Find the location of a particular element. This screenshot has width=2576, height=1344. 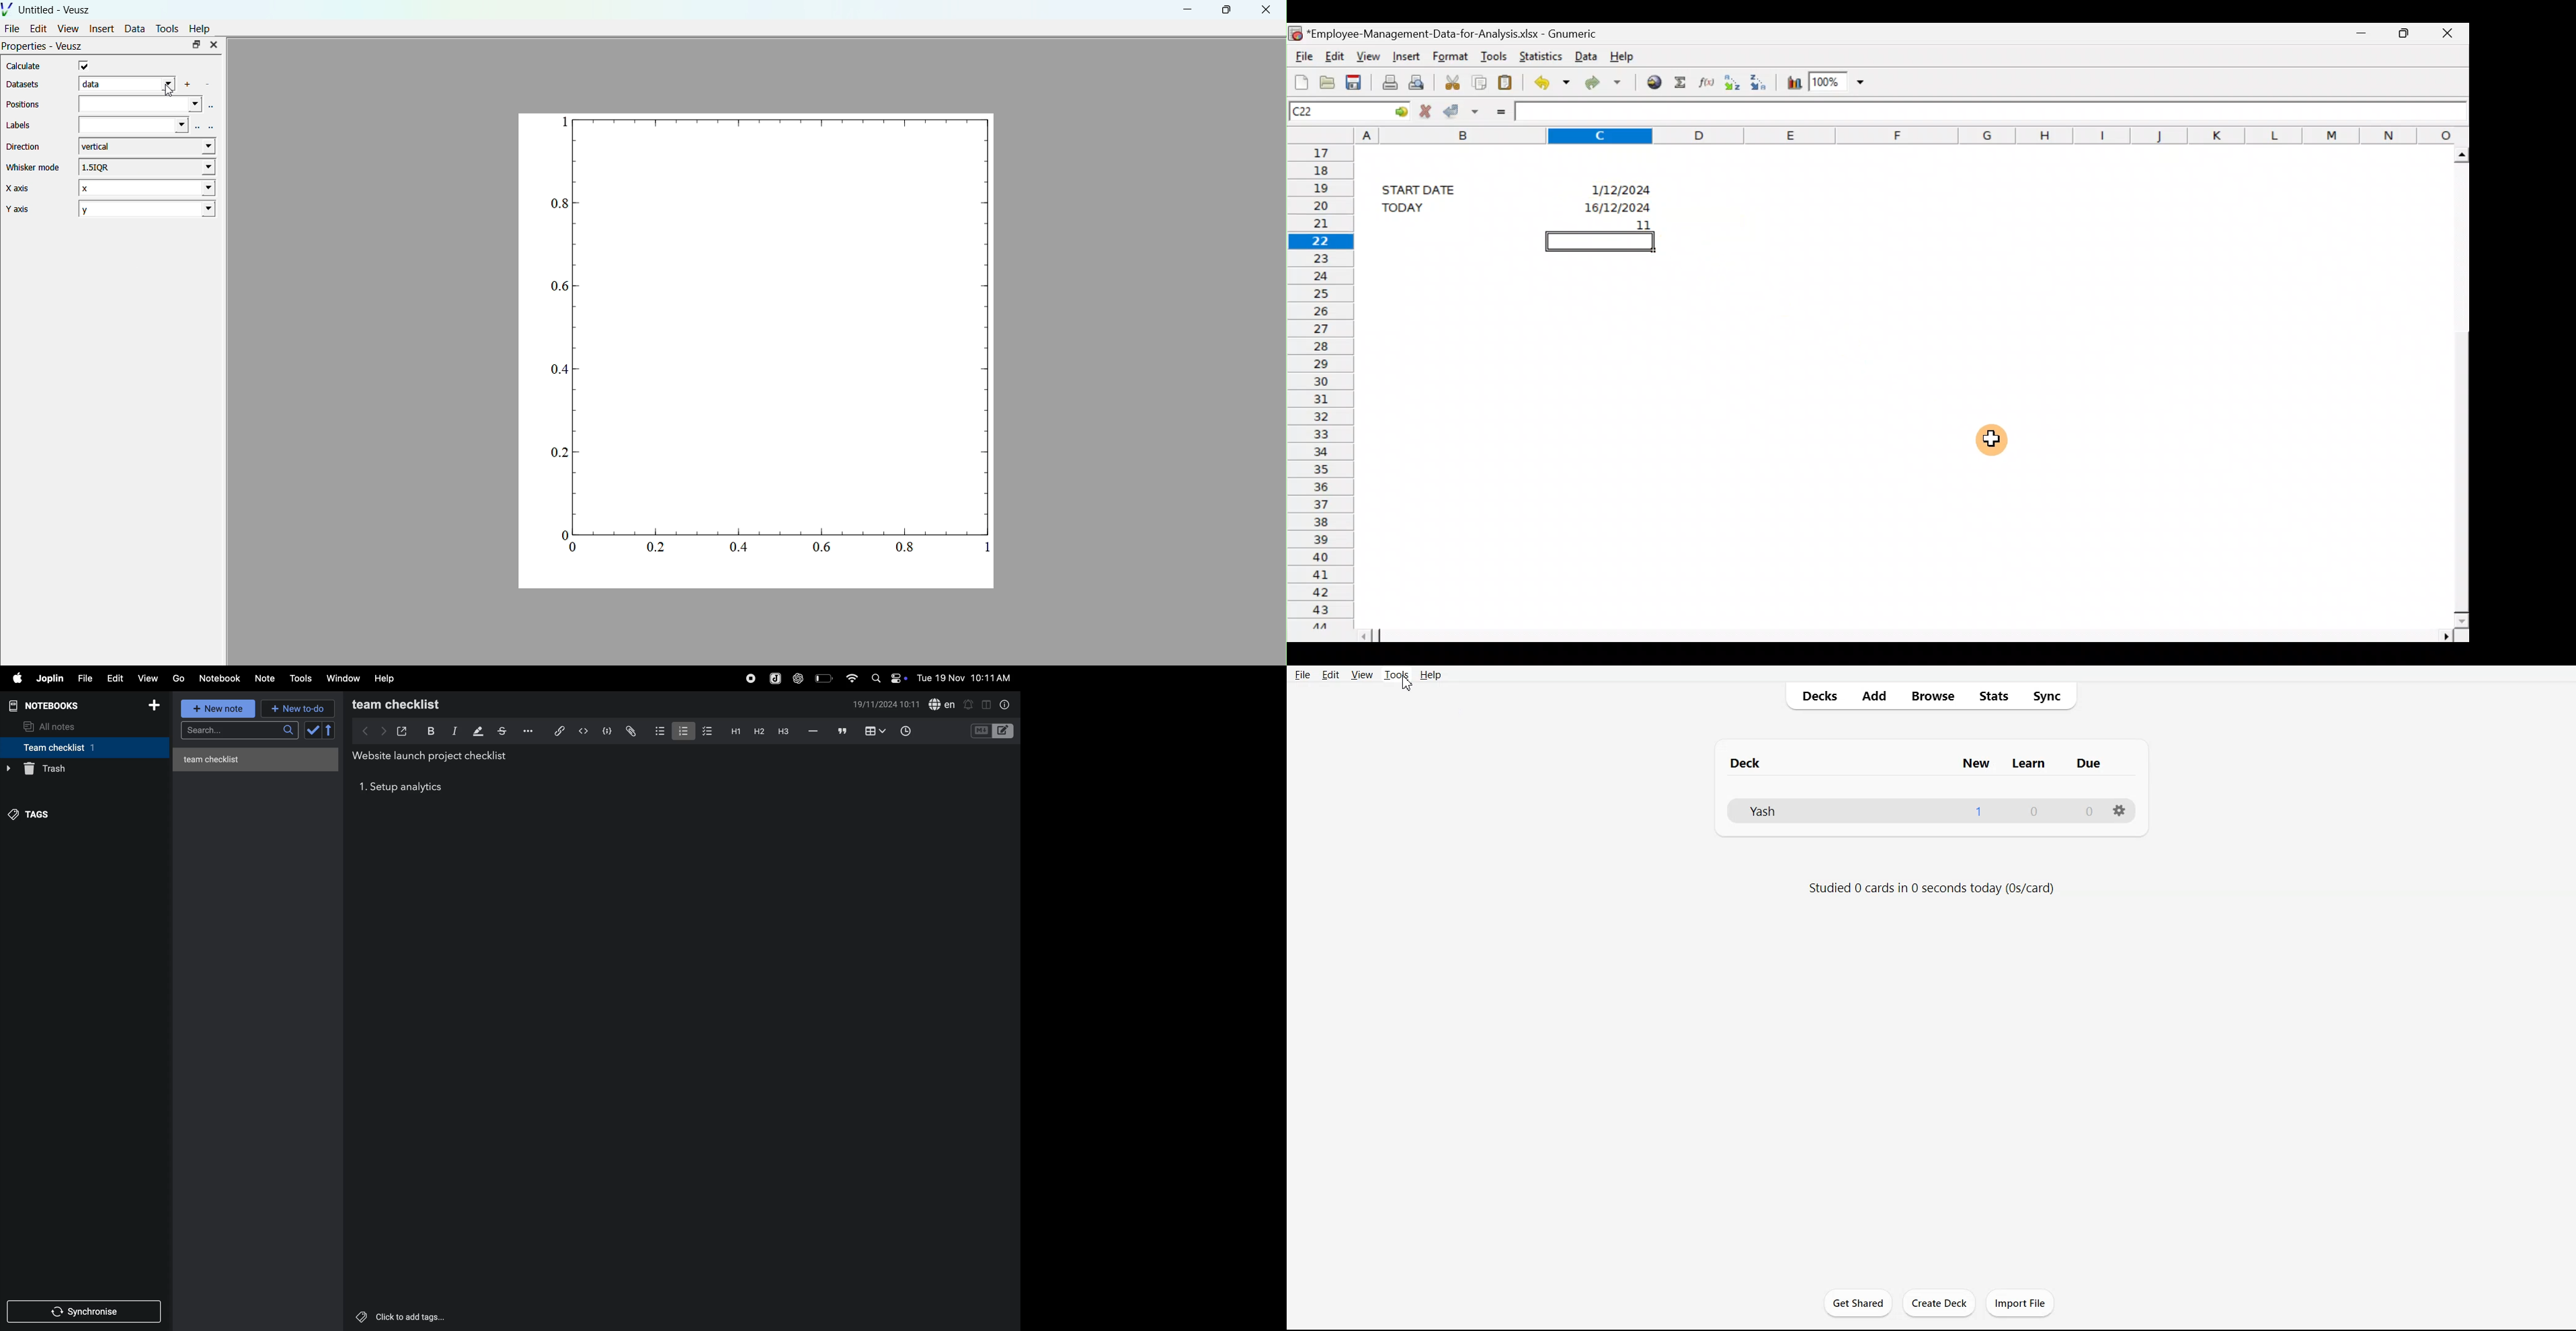

check is located at coordinates (321, 731).